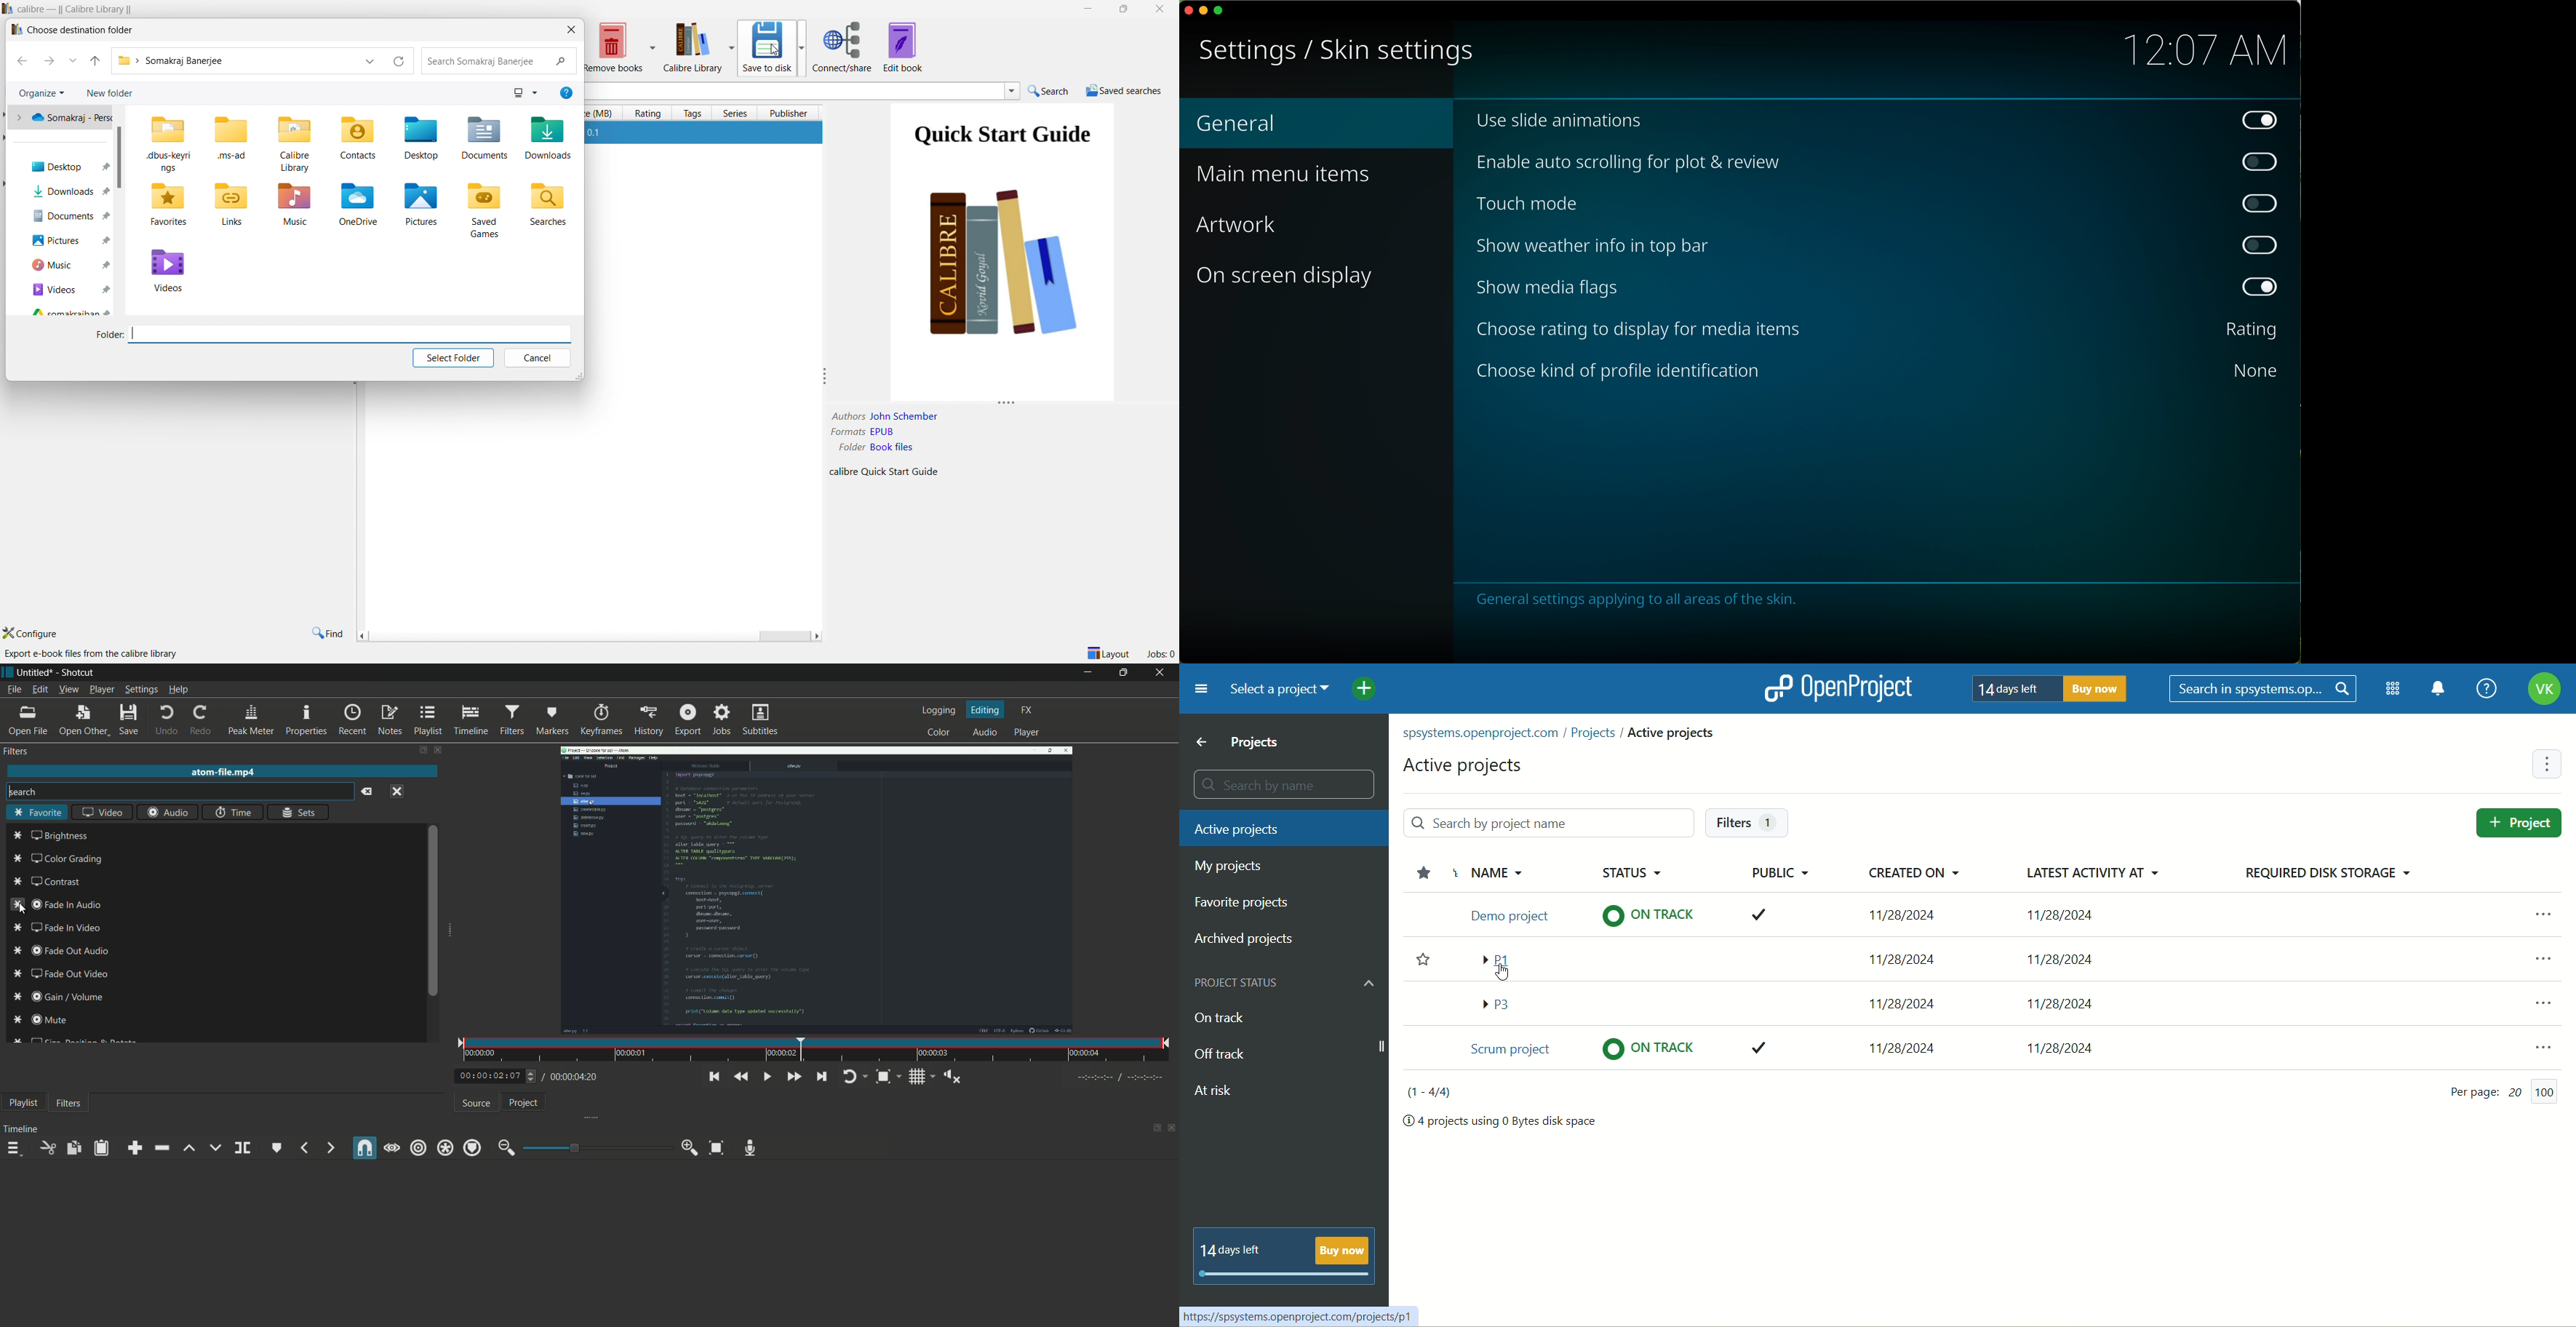 The height and width of the screenshot is (1344, 2576). I want to click on publisher, so click(791, 112).